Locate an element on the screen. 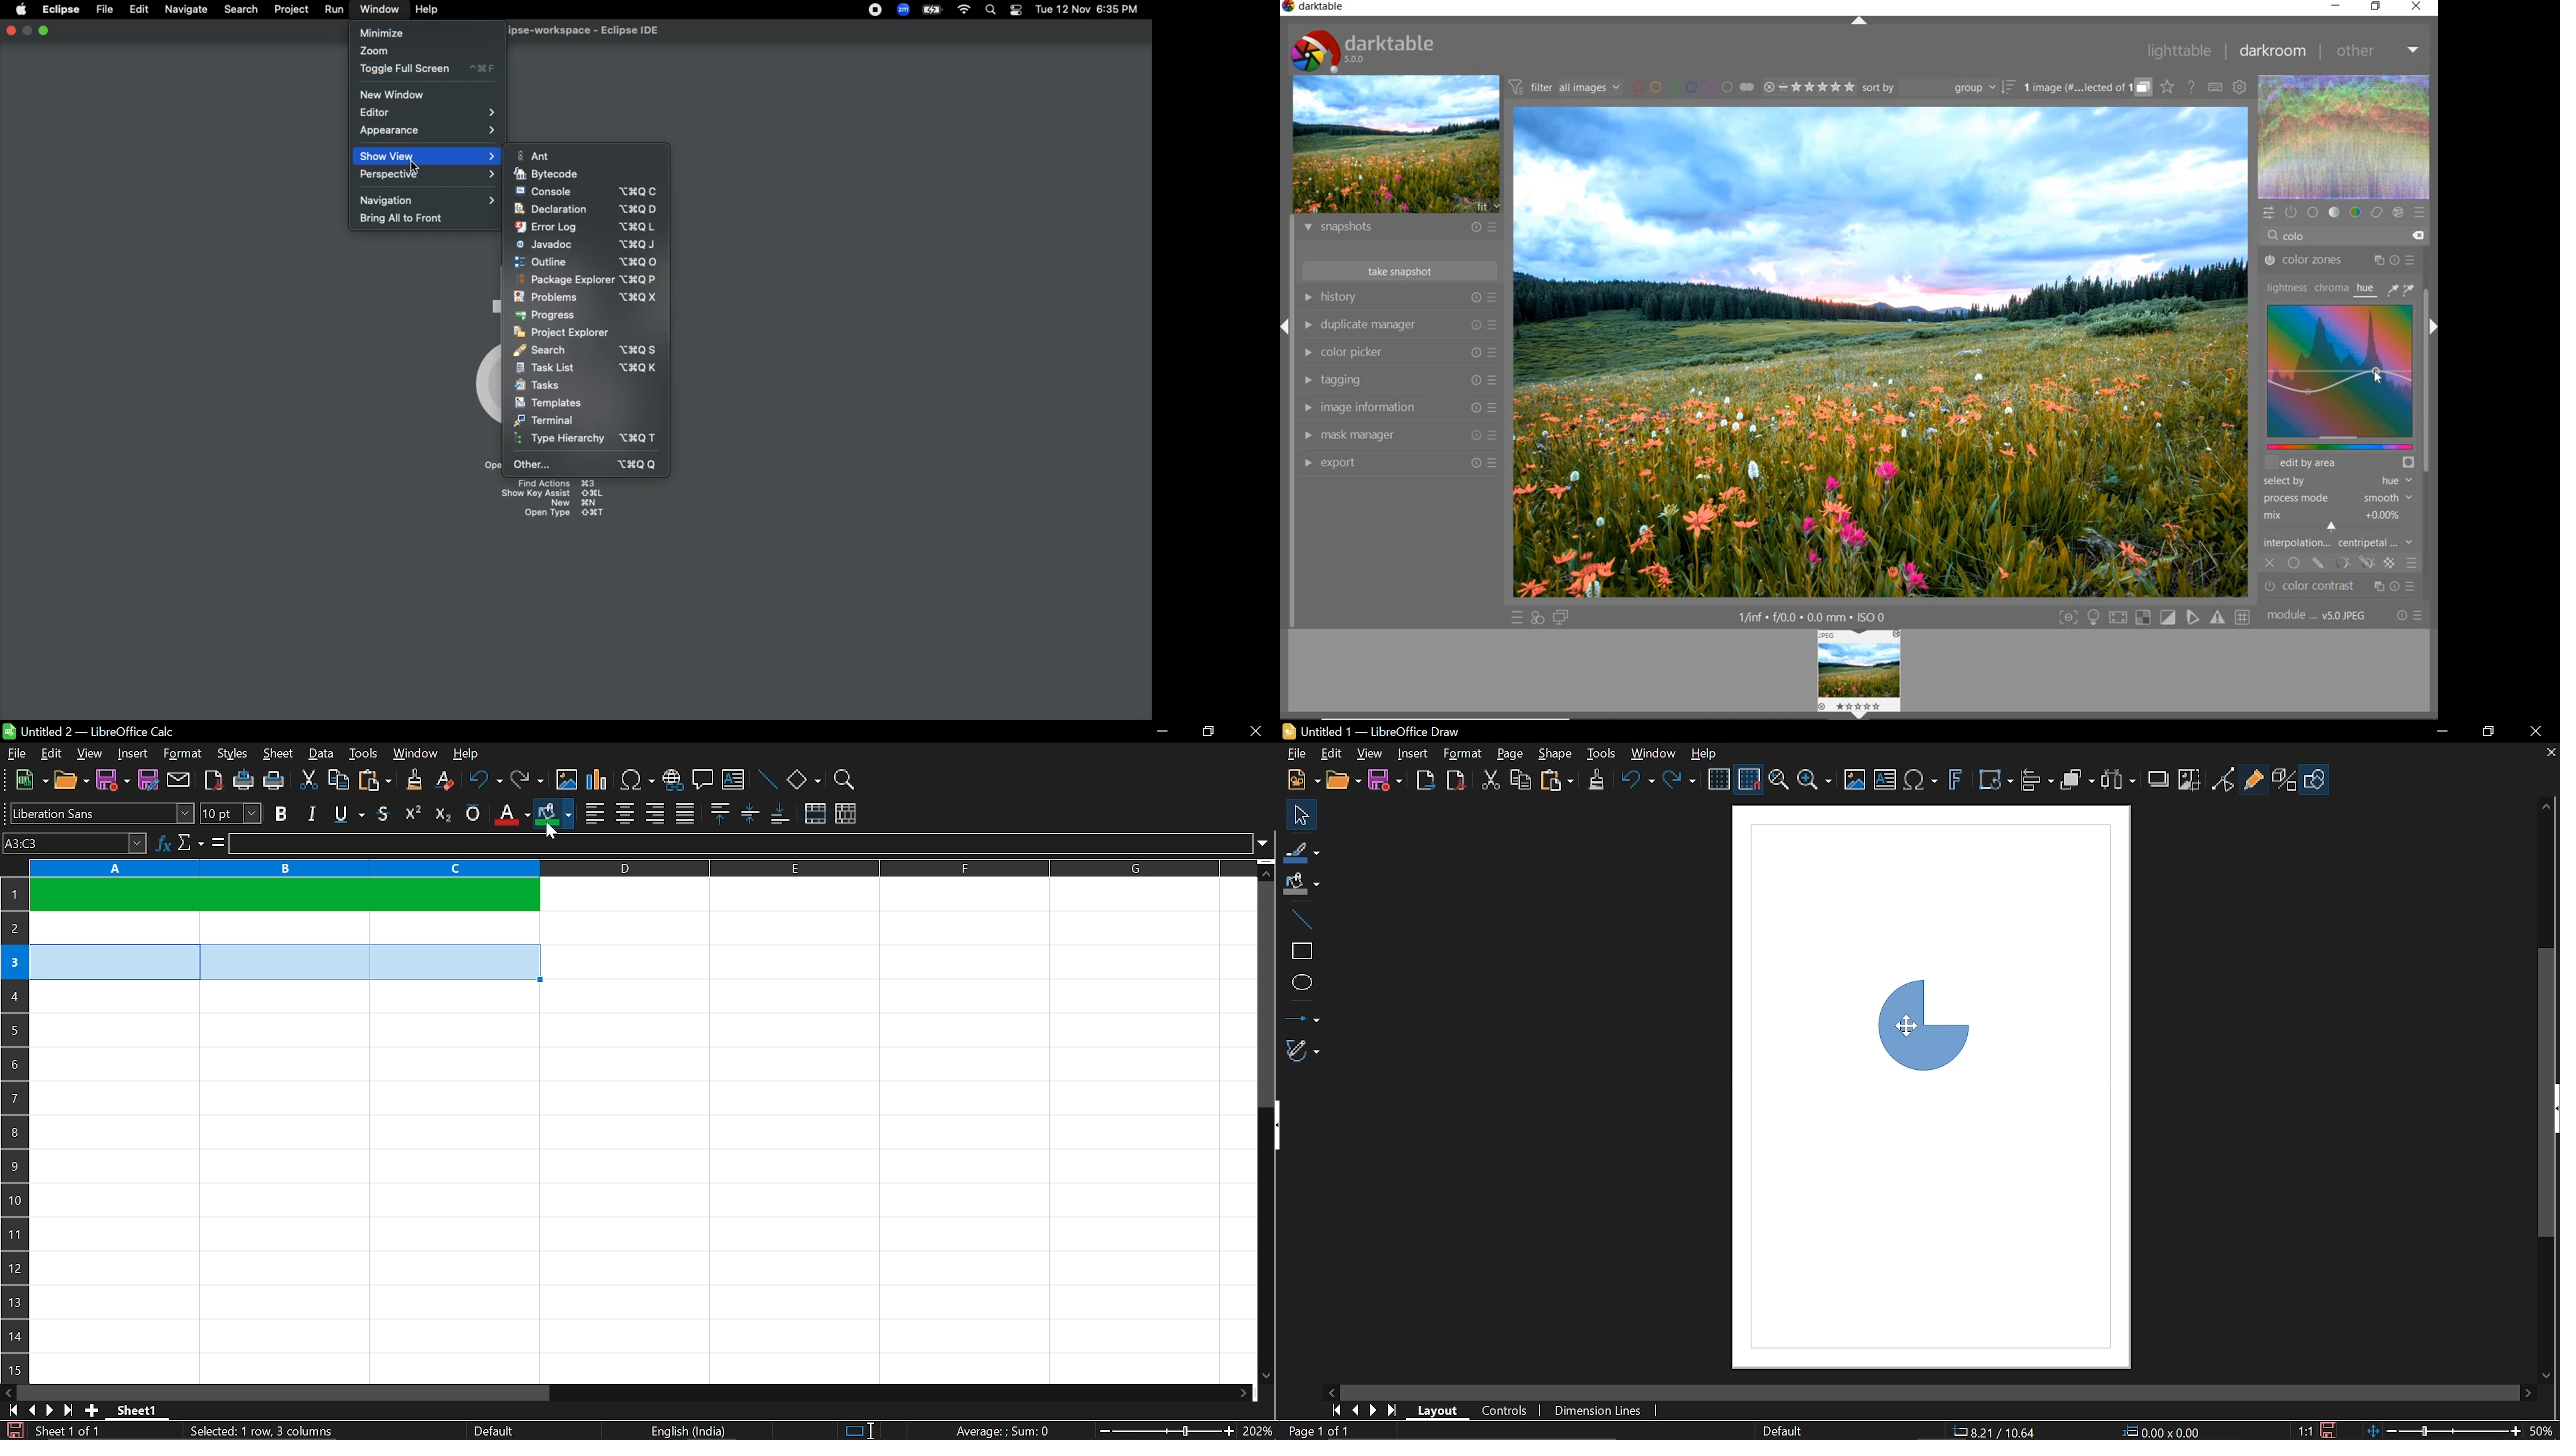  image information is located at coordinates (1397, 408).